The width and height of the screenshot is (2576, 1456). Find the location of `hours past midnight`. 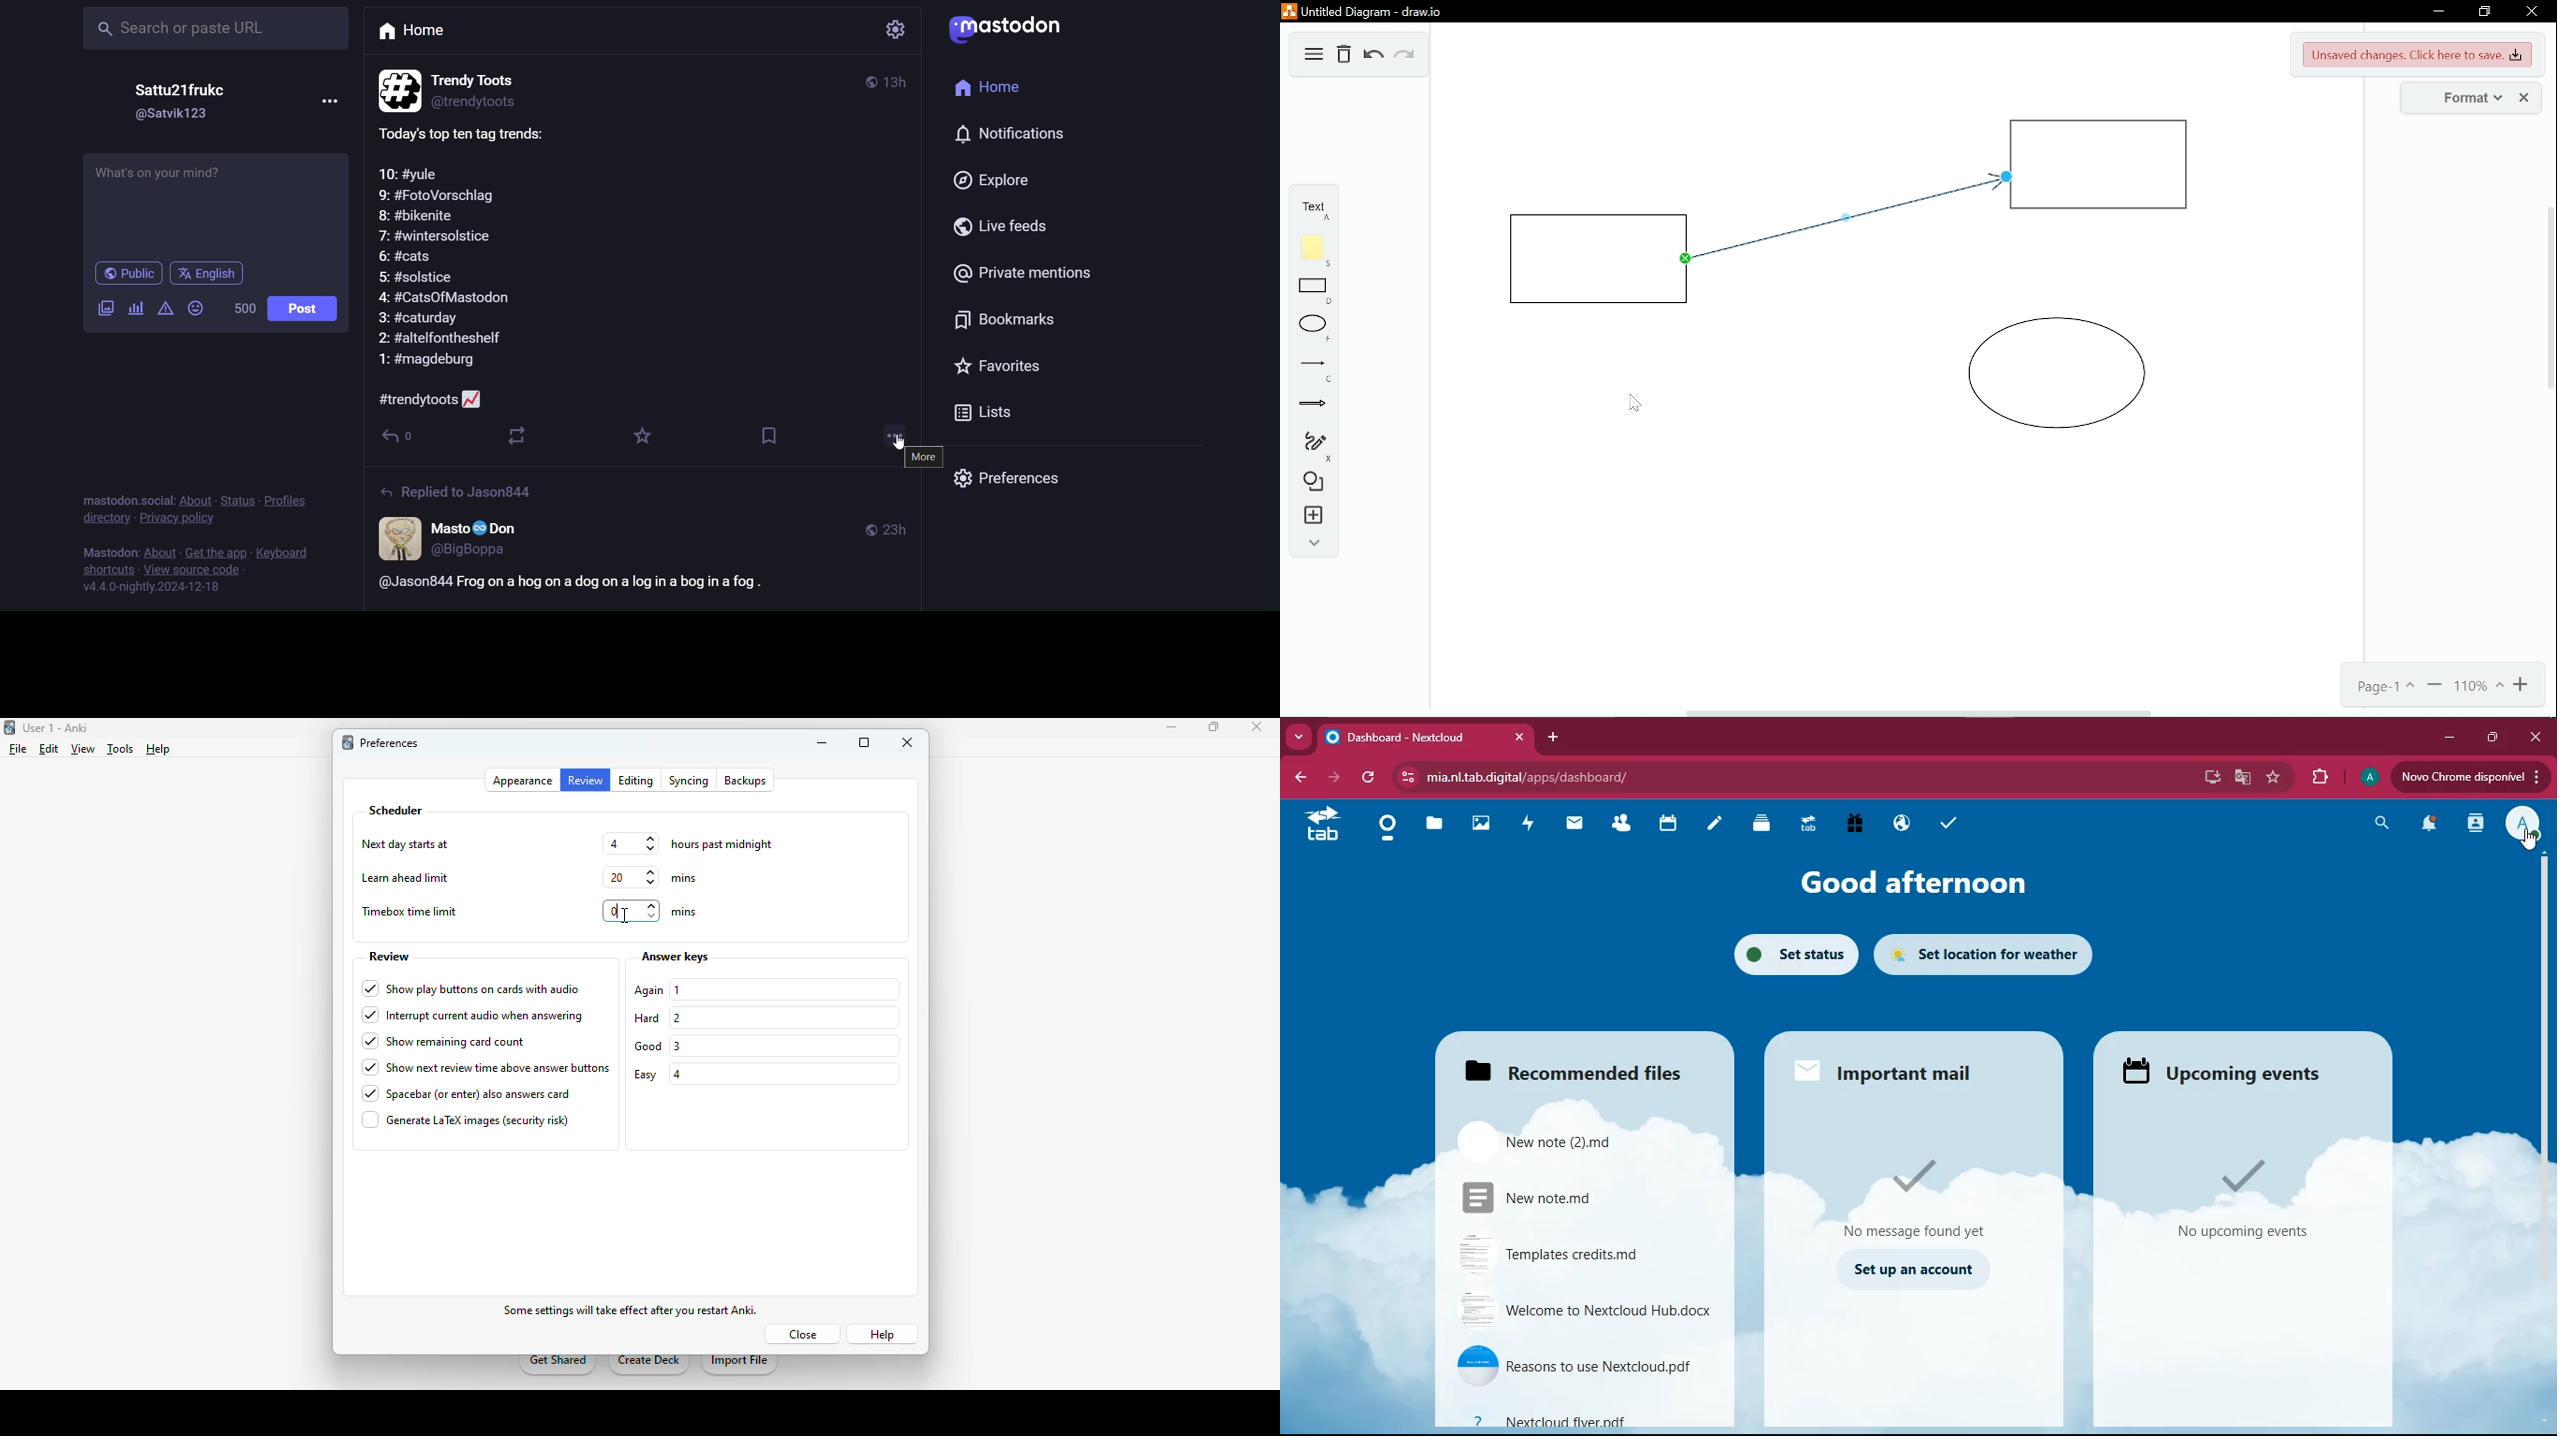

hours past midnight is located at coordinates (722, 845).